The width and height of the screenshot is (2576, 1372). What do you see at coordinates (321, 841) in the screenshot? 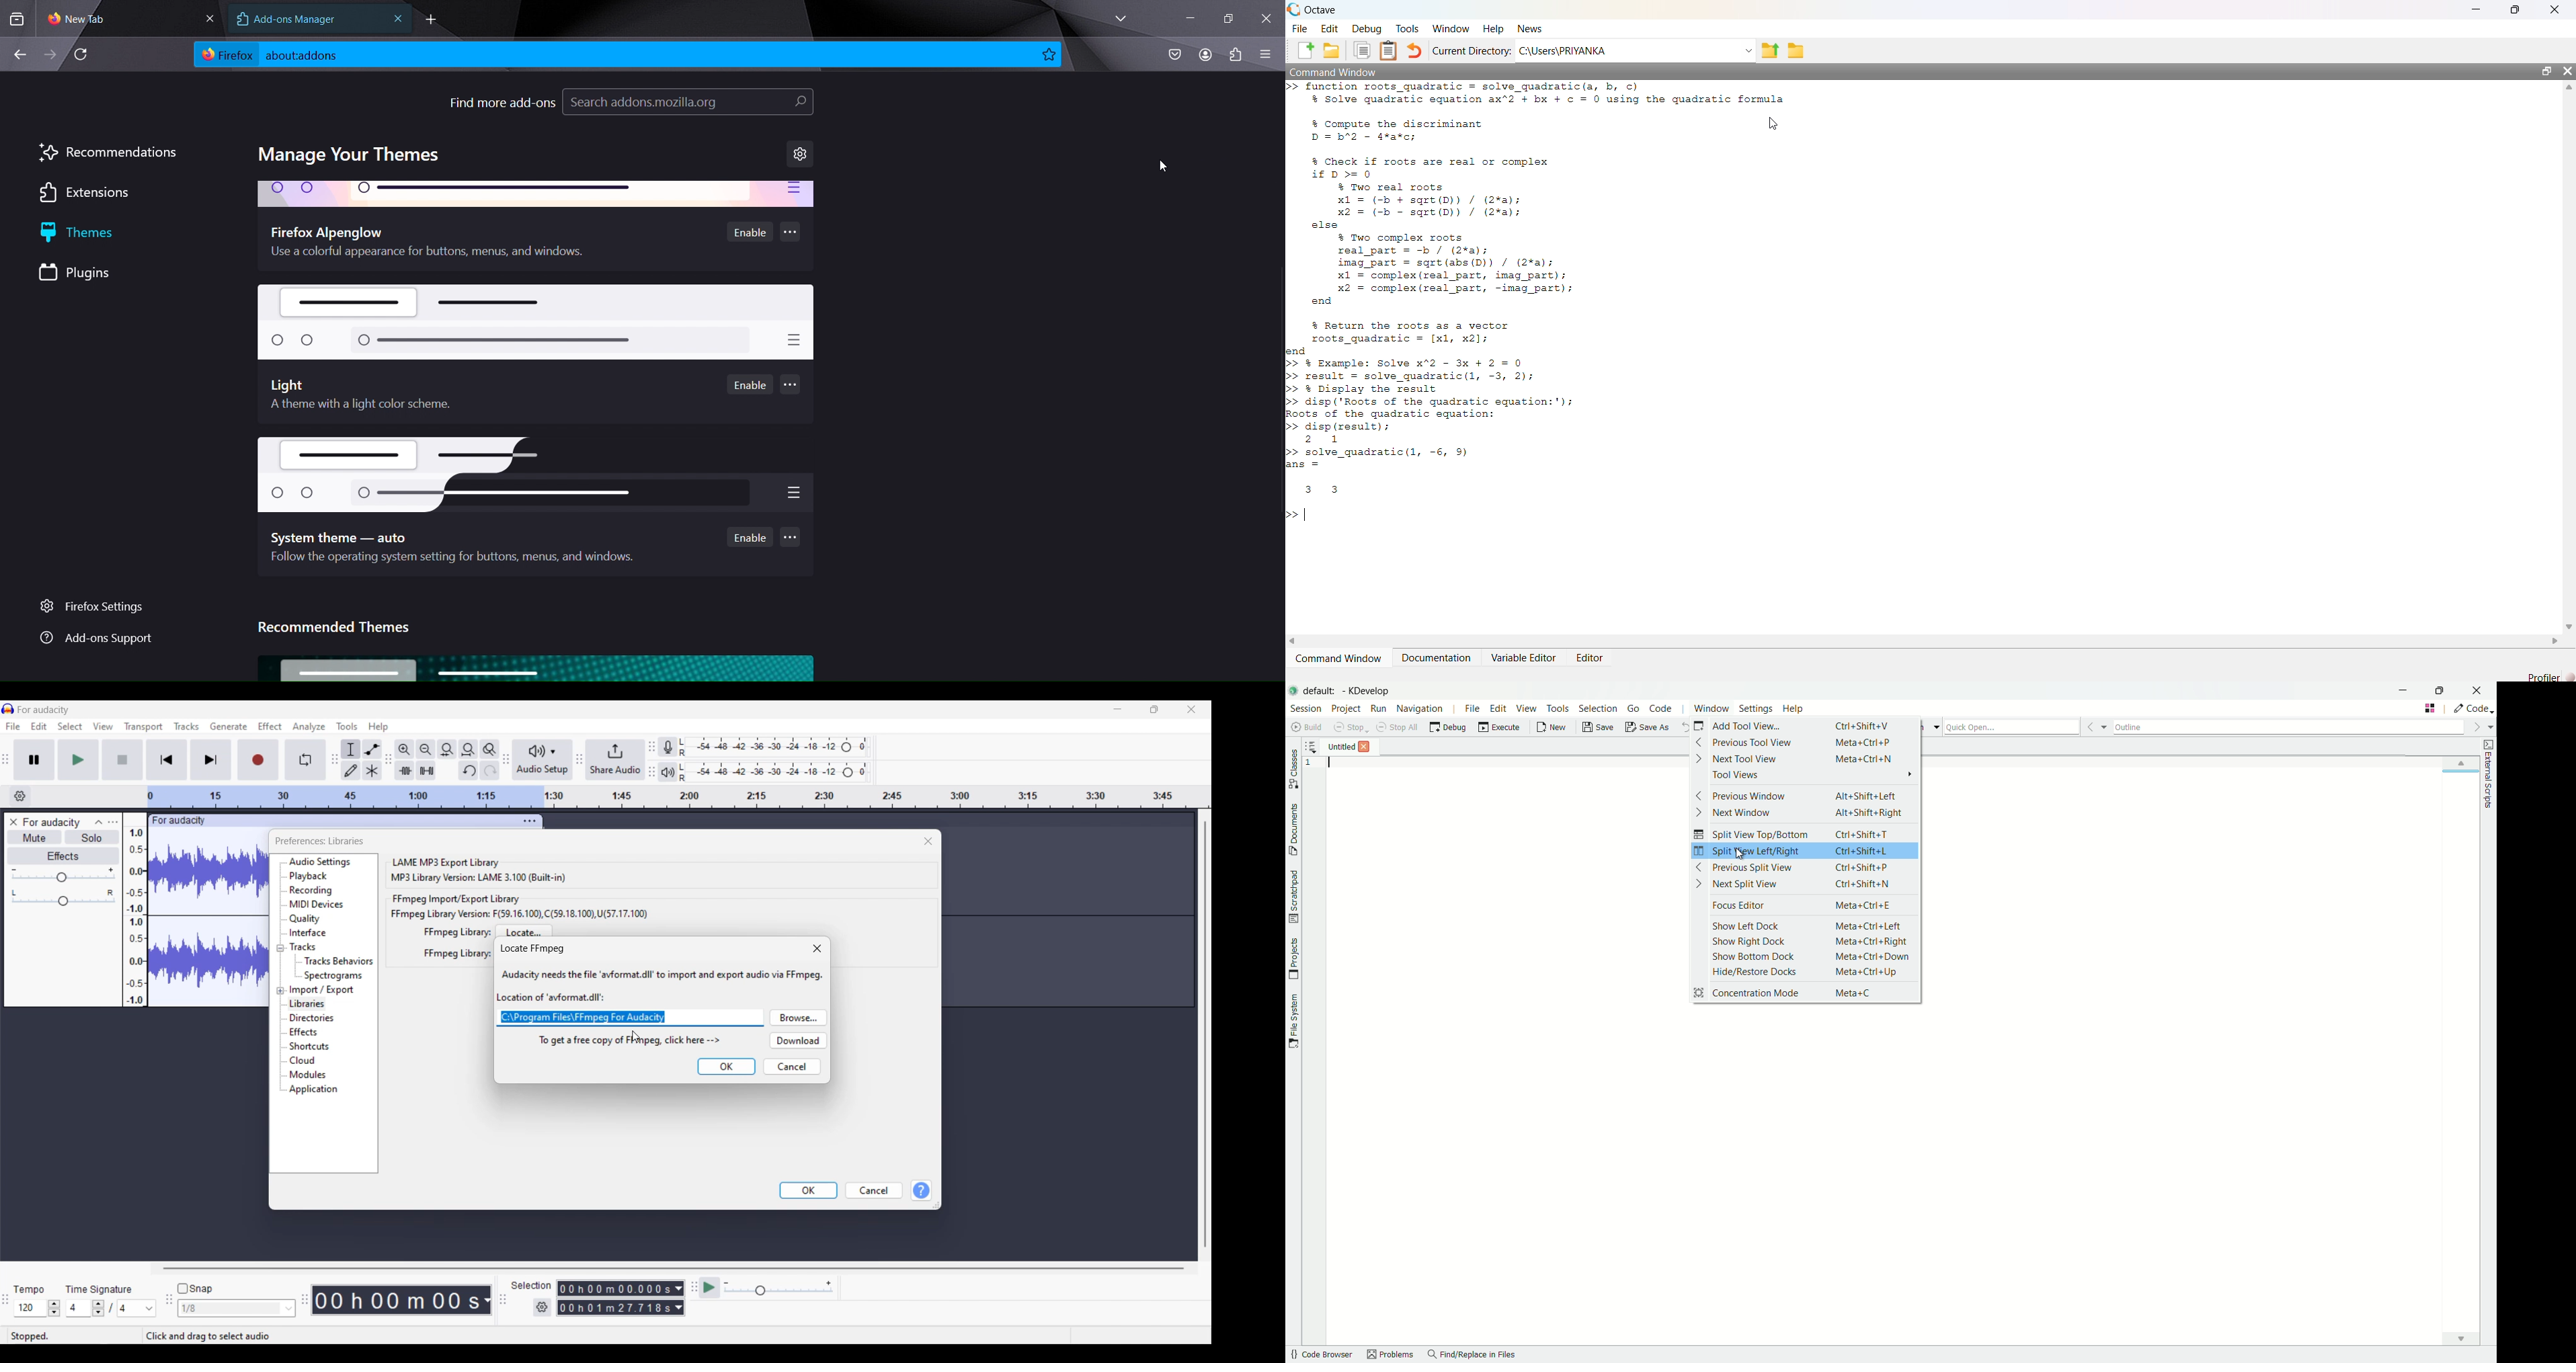
I see `preferences: libraries` at bounding box center [321, 841].